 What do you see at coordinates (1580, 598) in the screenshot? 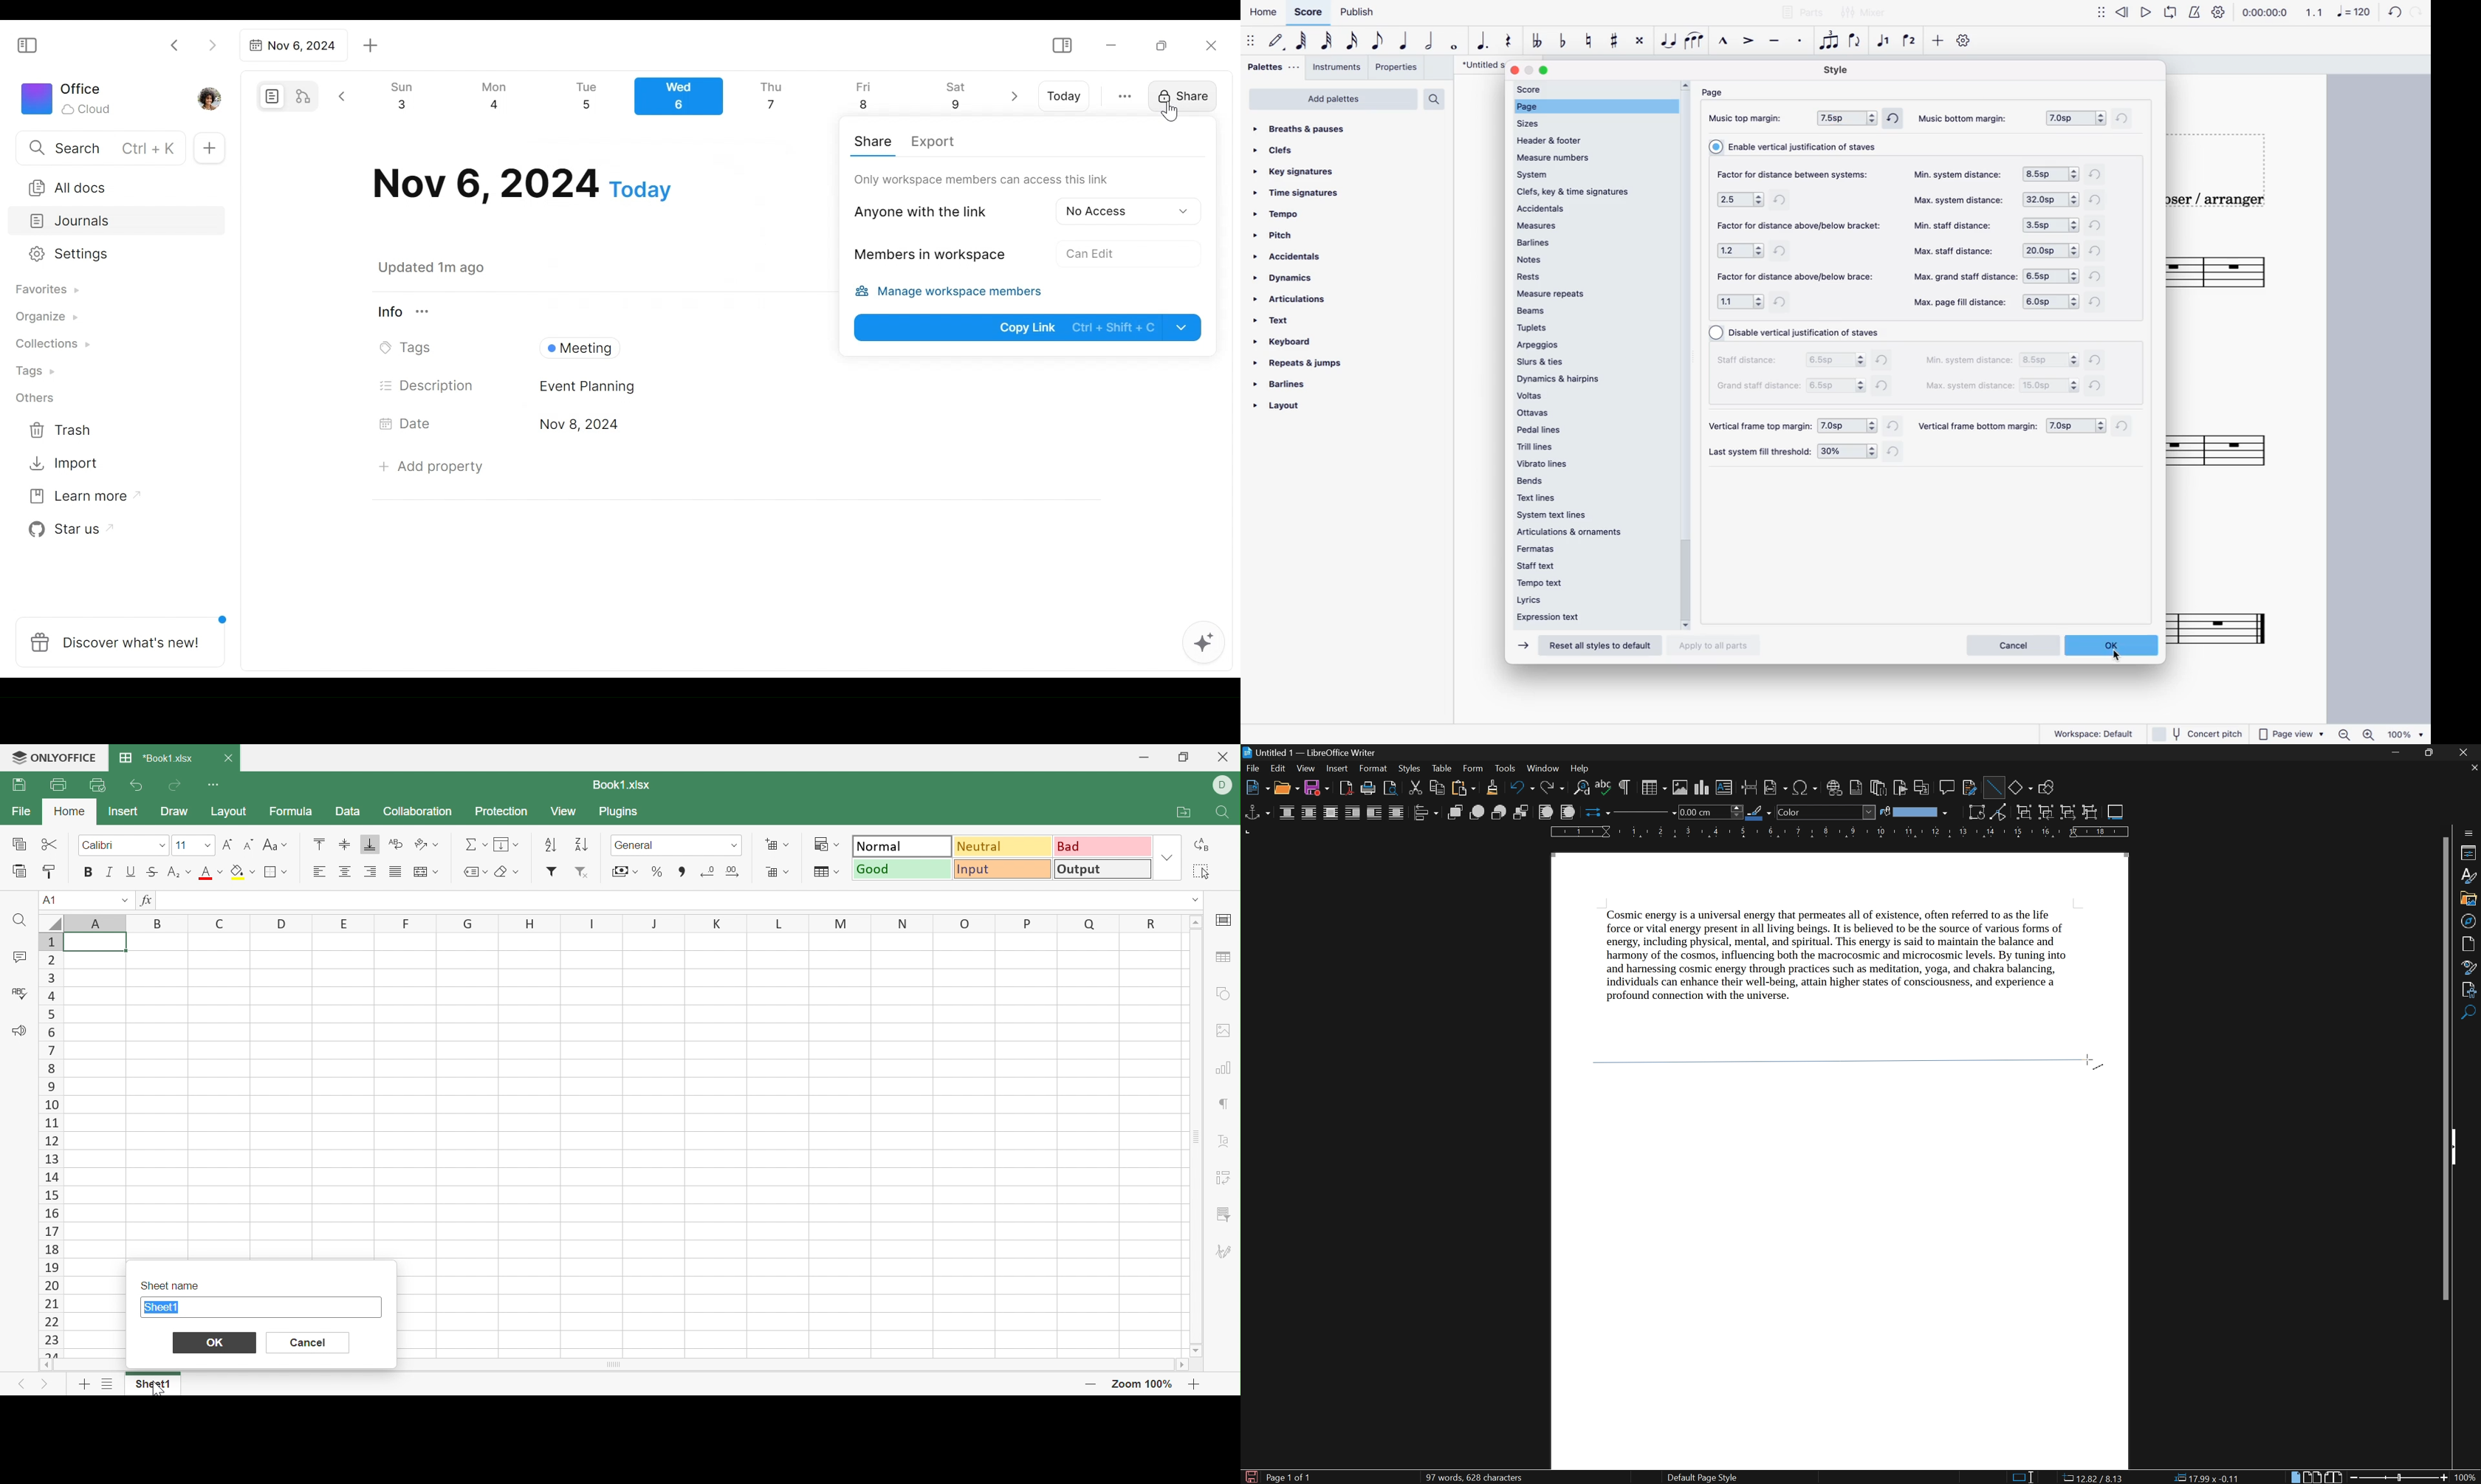
I see `lyrics` at bounding box center [1580, 598].